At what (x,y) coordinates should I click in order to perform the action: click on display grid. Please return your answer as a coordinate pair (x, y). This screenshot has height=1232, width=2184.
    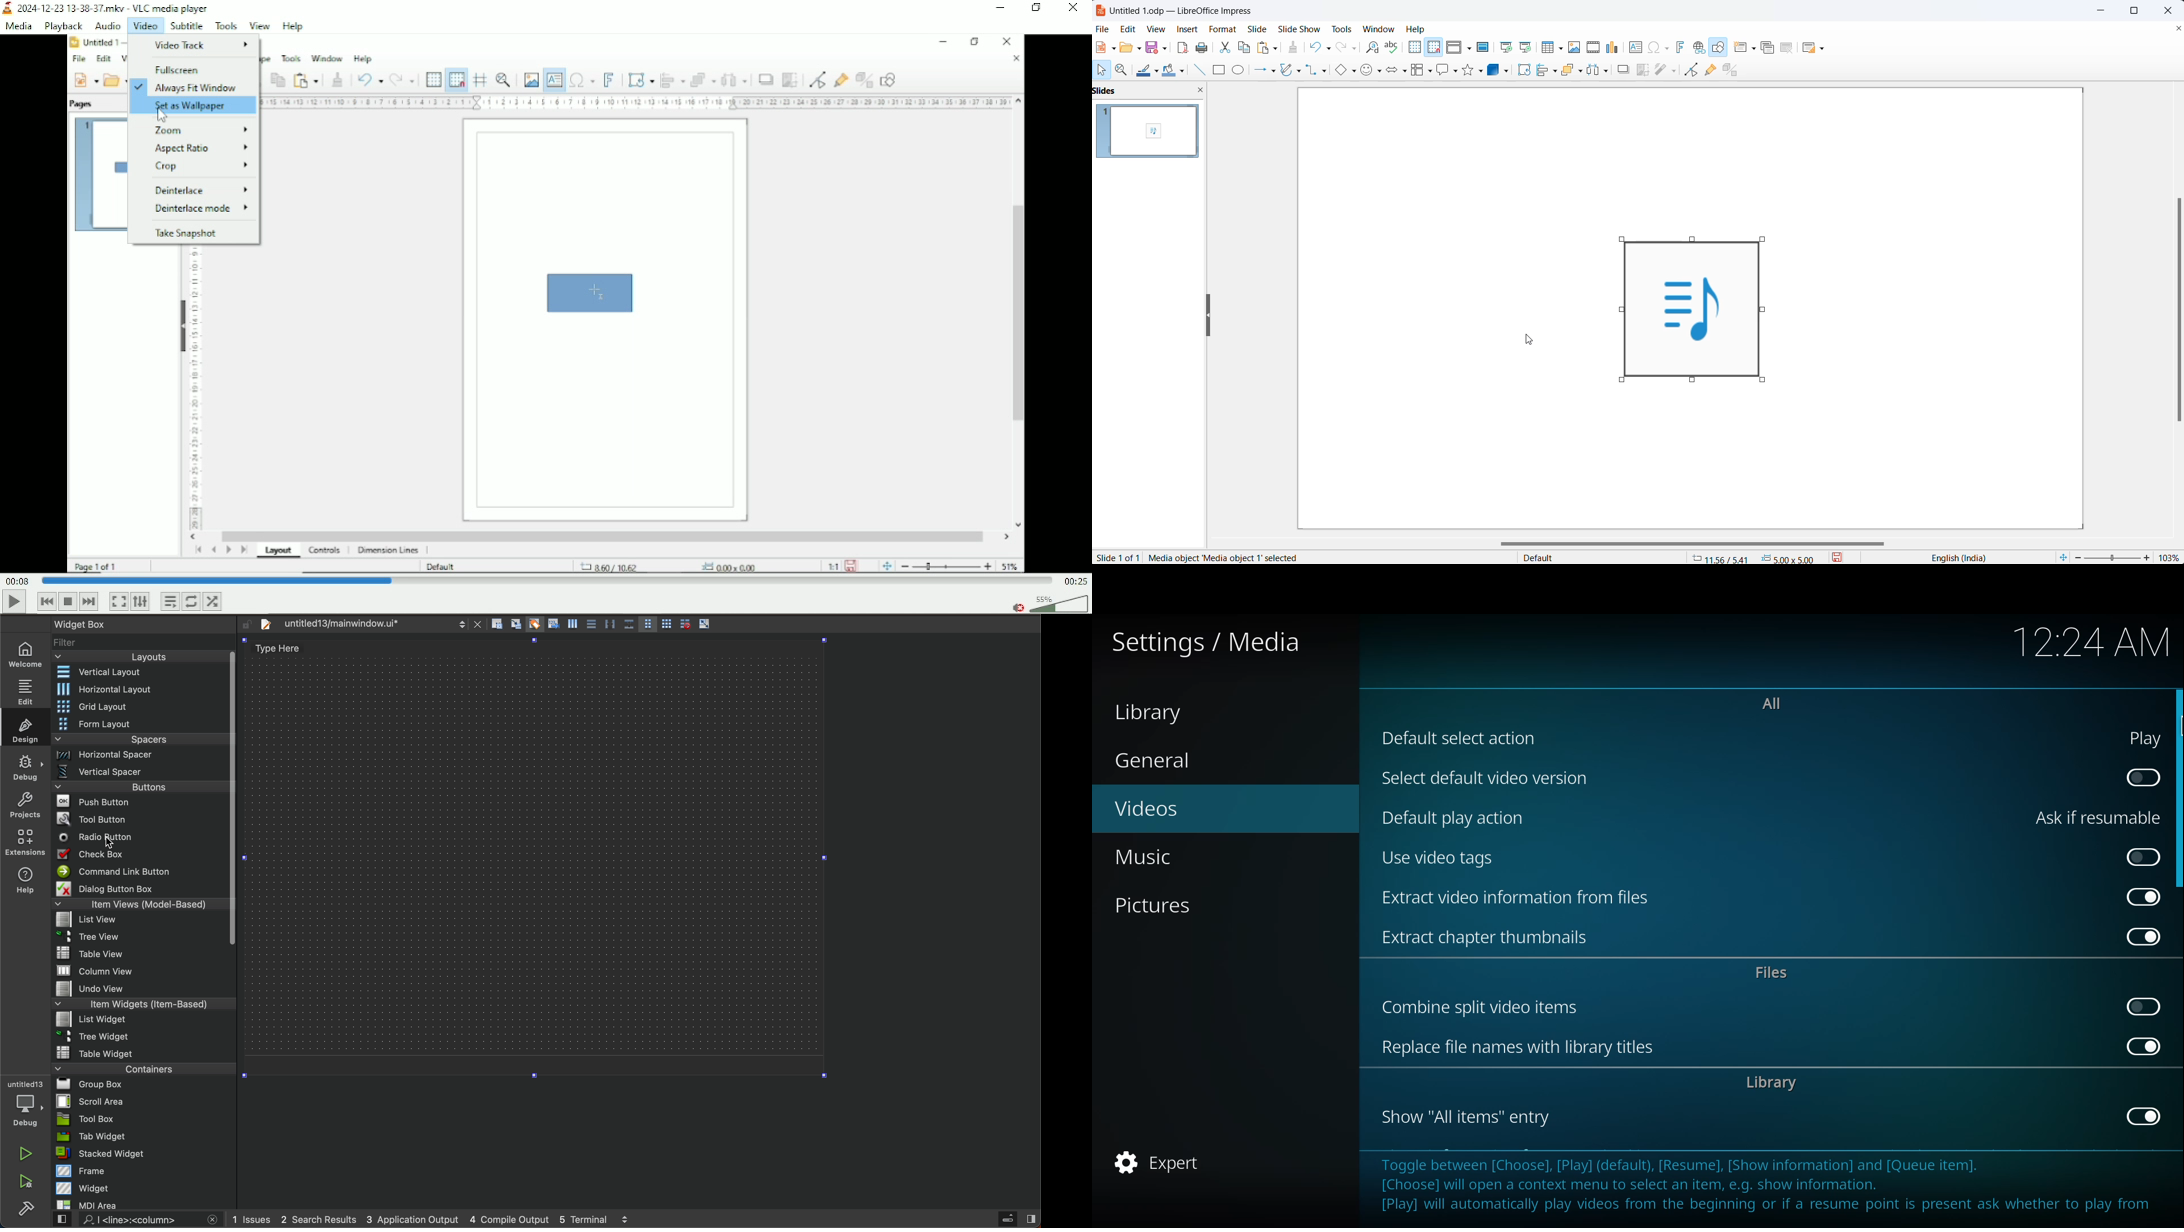
    Looking at the image, I should click on (1416, 48).